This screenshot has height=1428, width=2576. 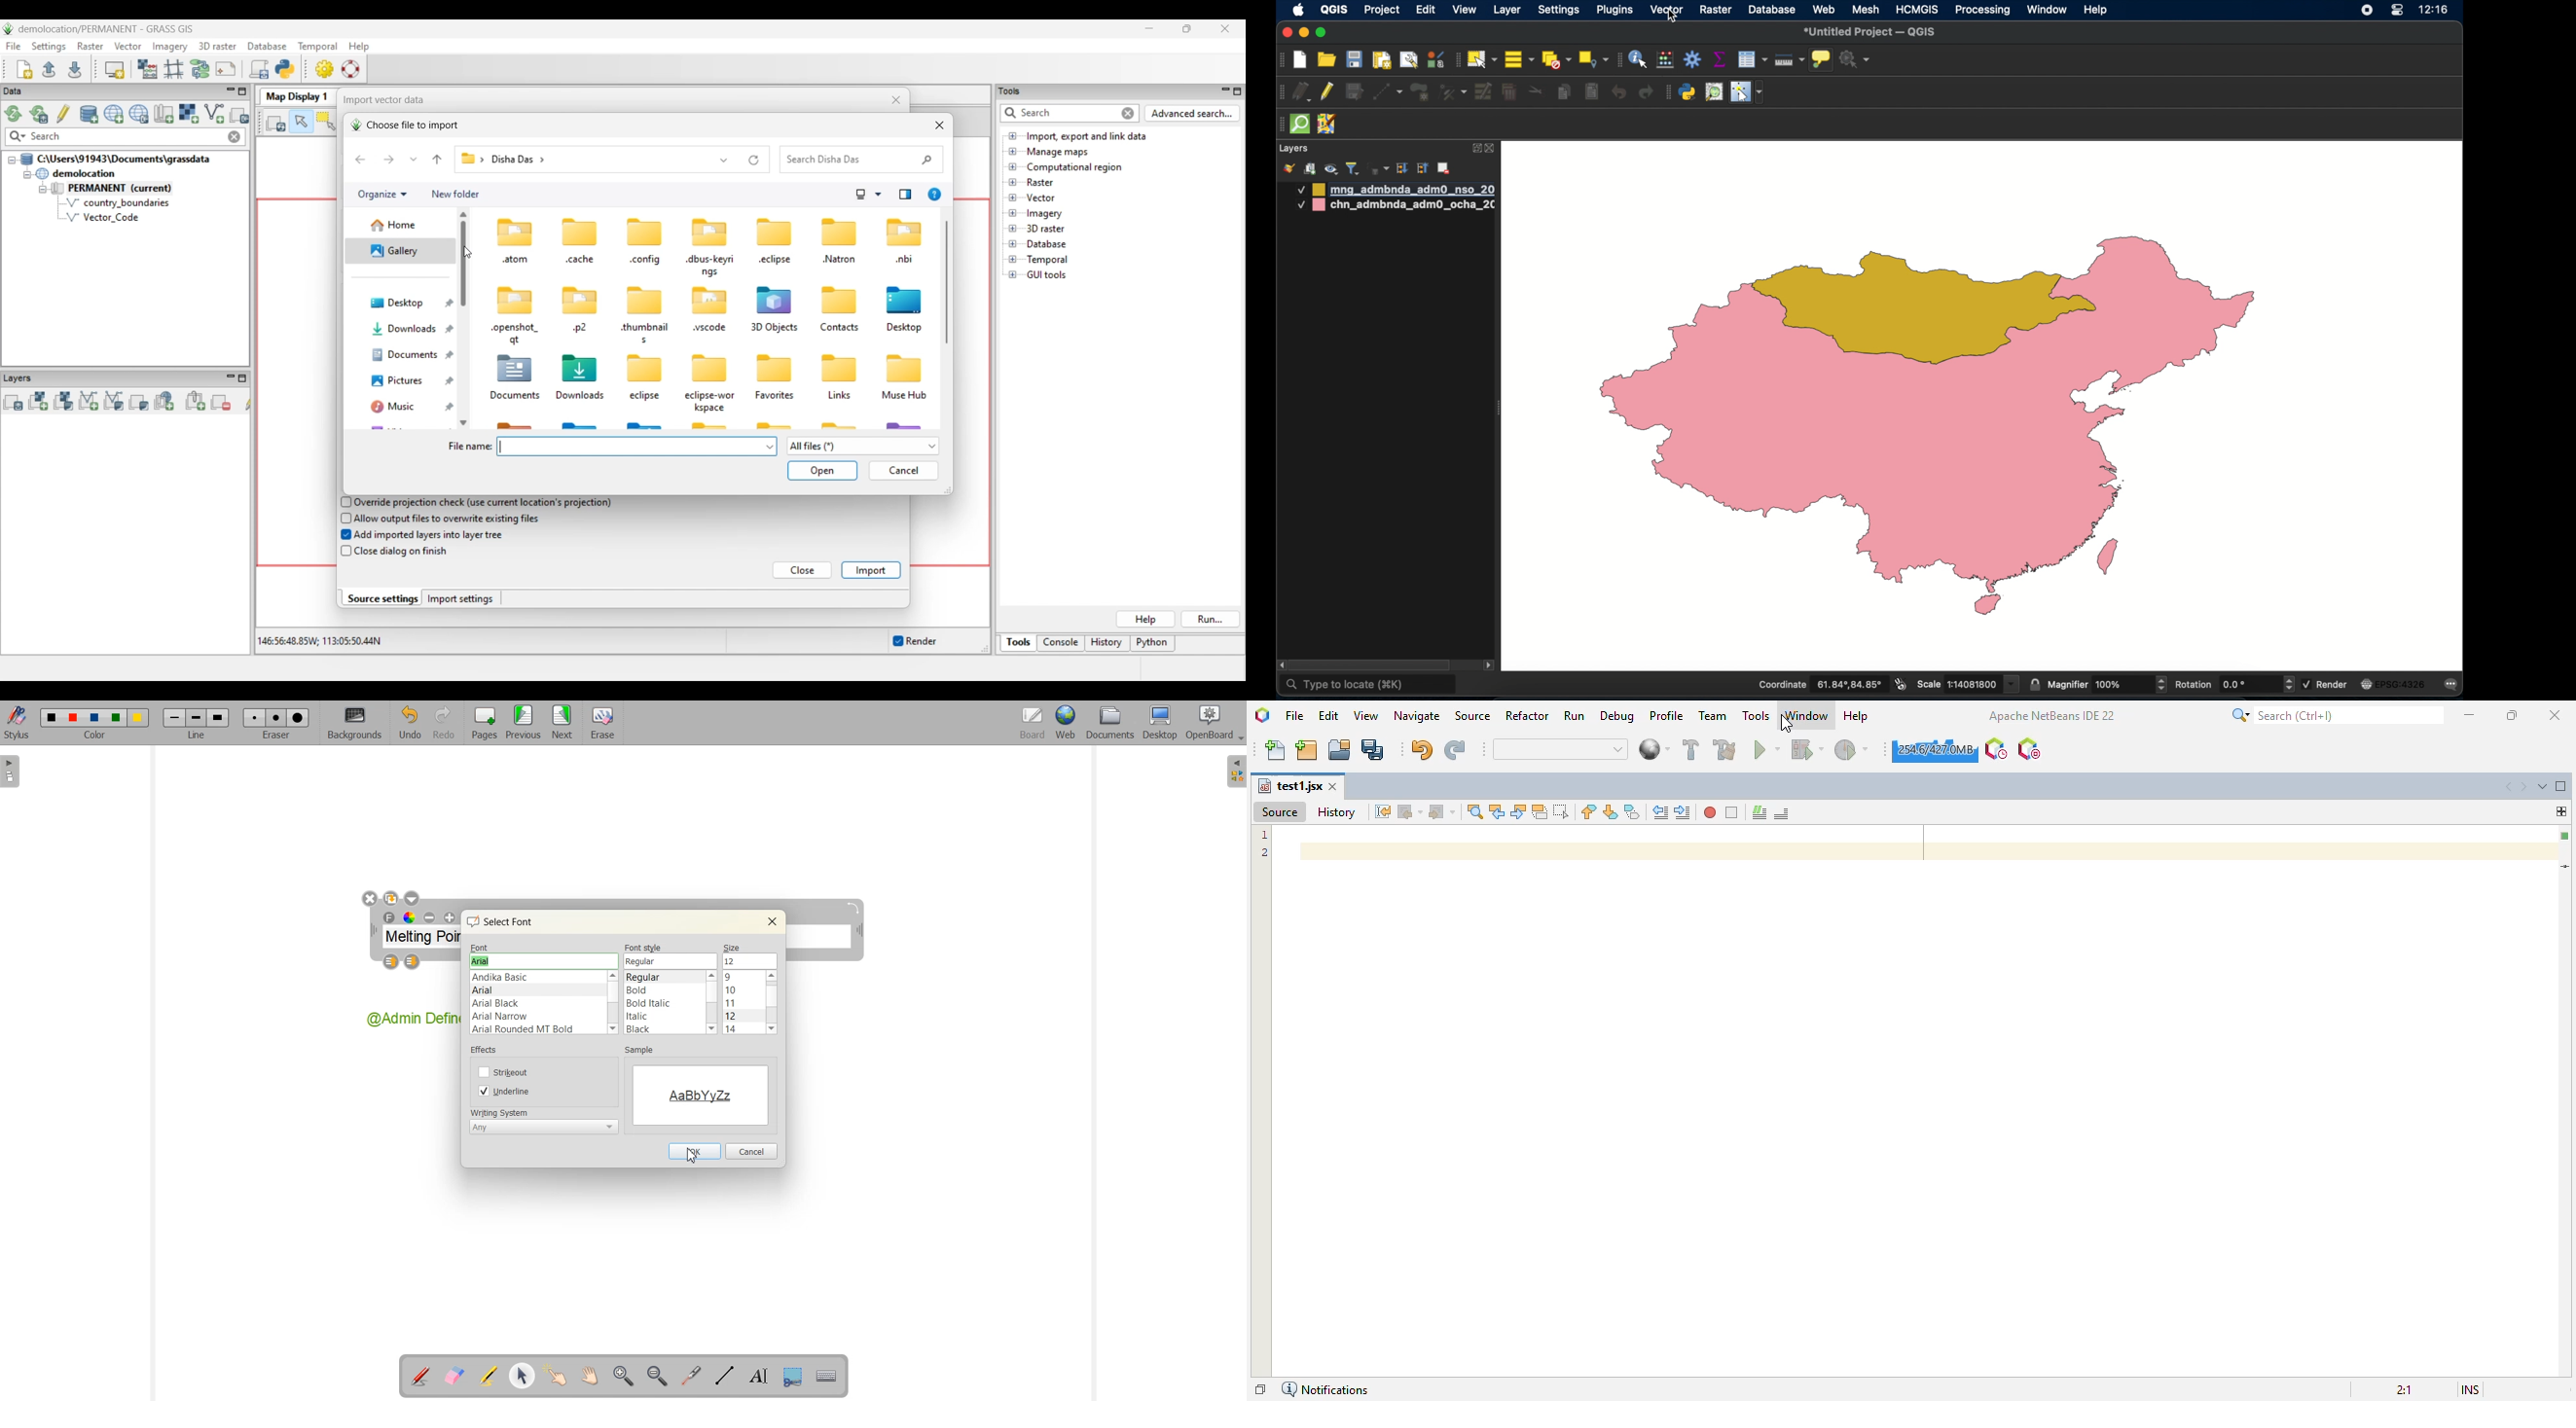 What do you see at coordinates (499, 1112) in the screenshot?
I see `writing system` at bounding box center [499, 1112].